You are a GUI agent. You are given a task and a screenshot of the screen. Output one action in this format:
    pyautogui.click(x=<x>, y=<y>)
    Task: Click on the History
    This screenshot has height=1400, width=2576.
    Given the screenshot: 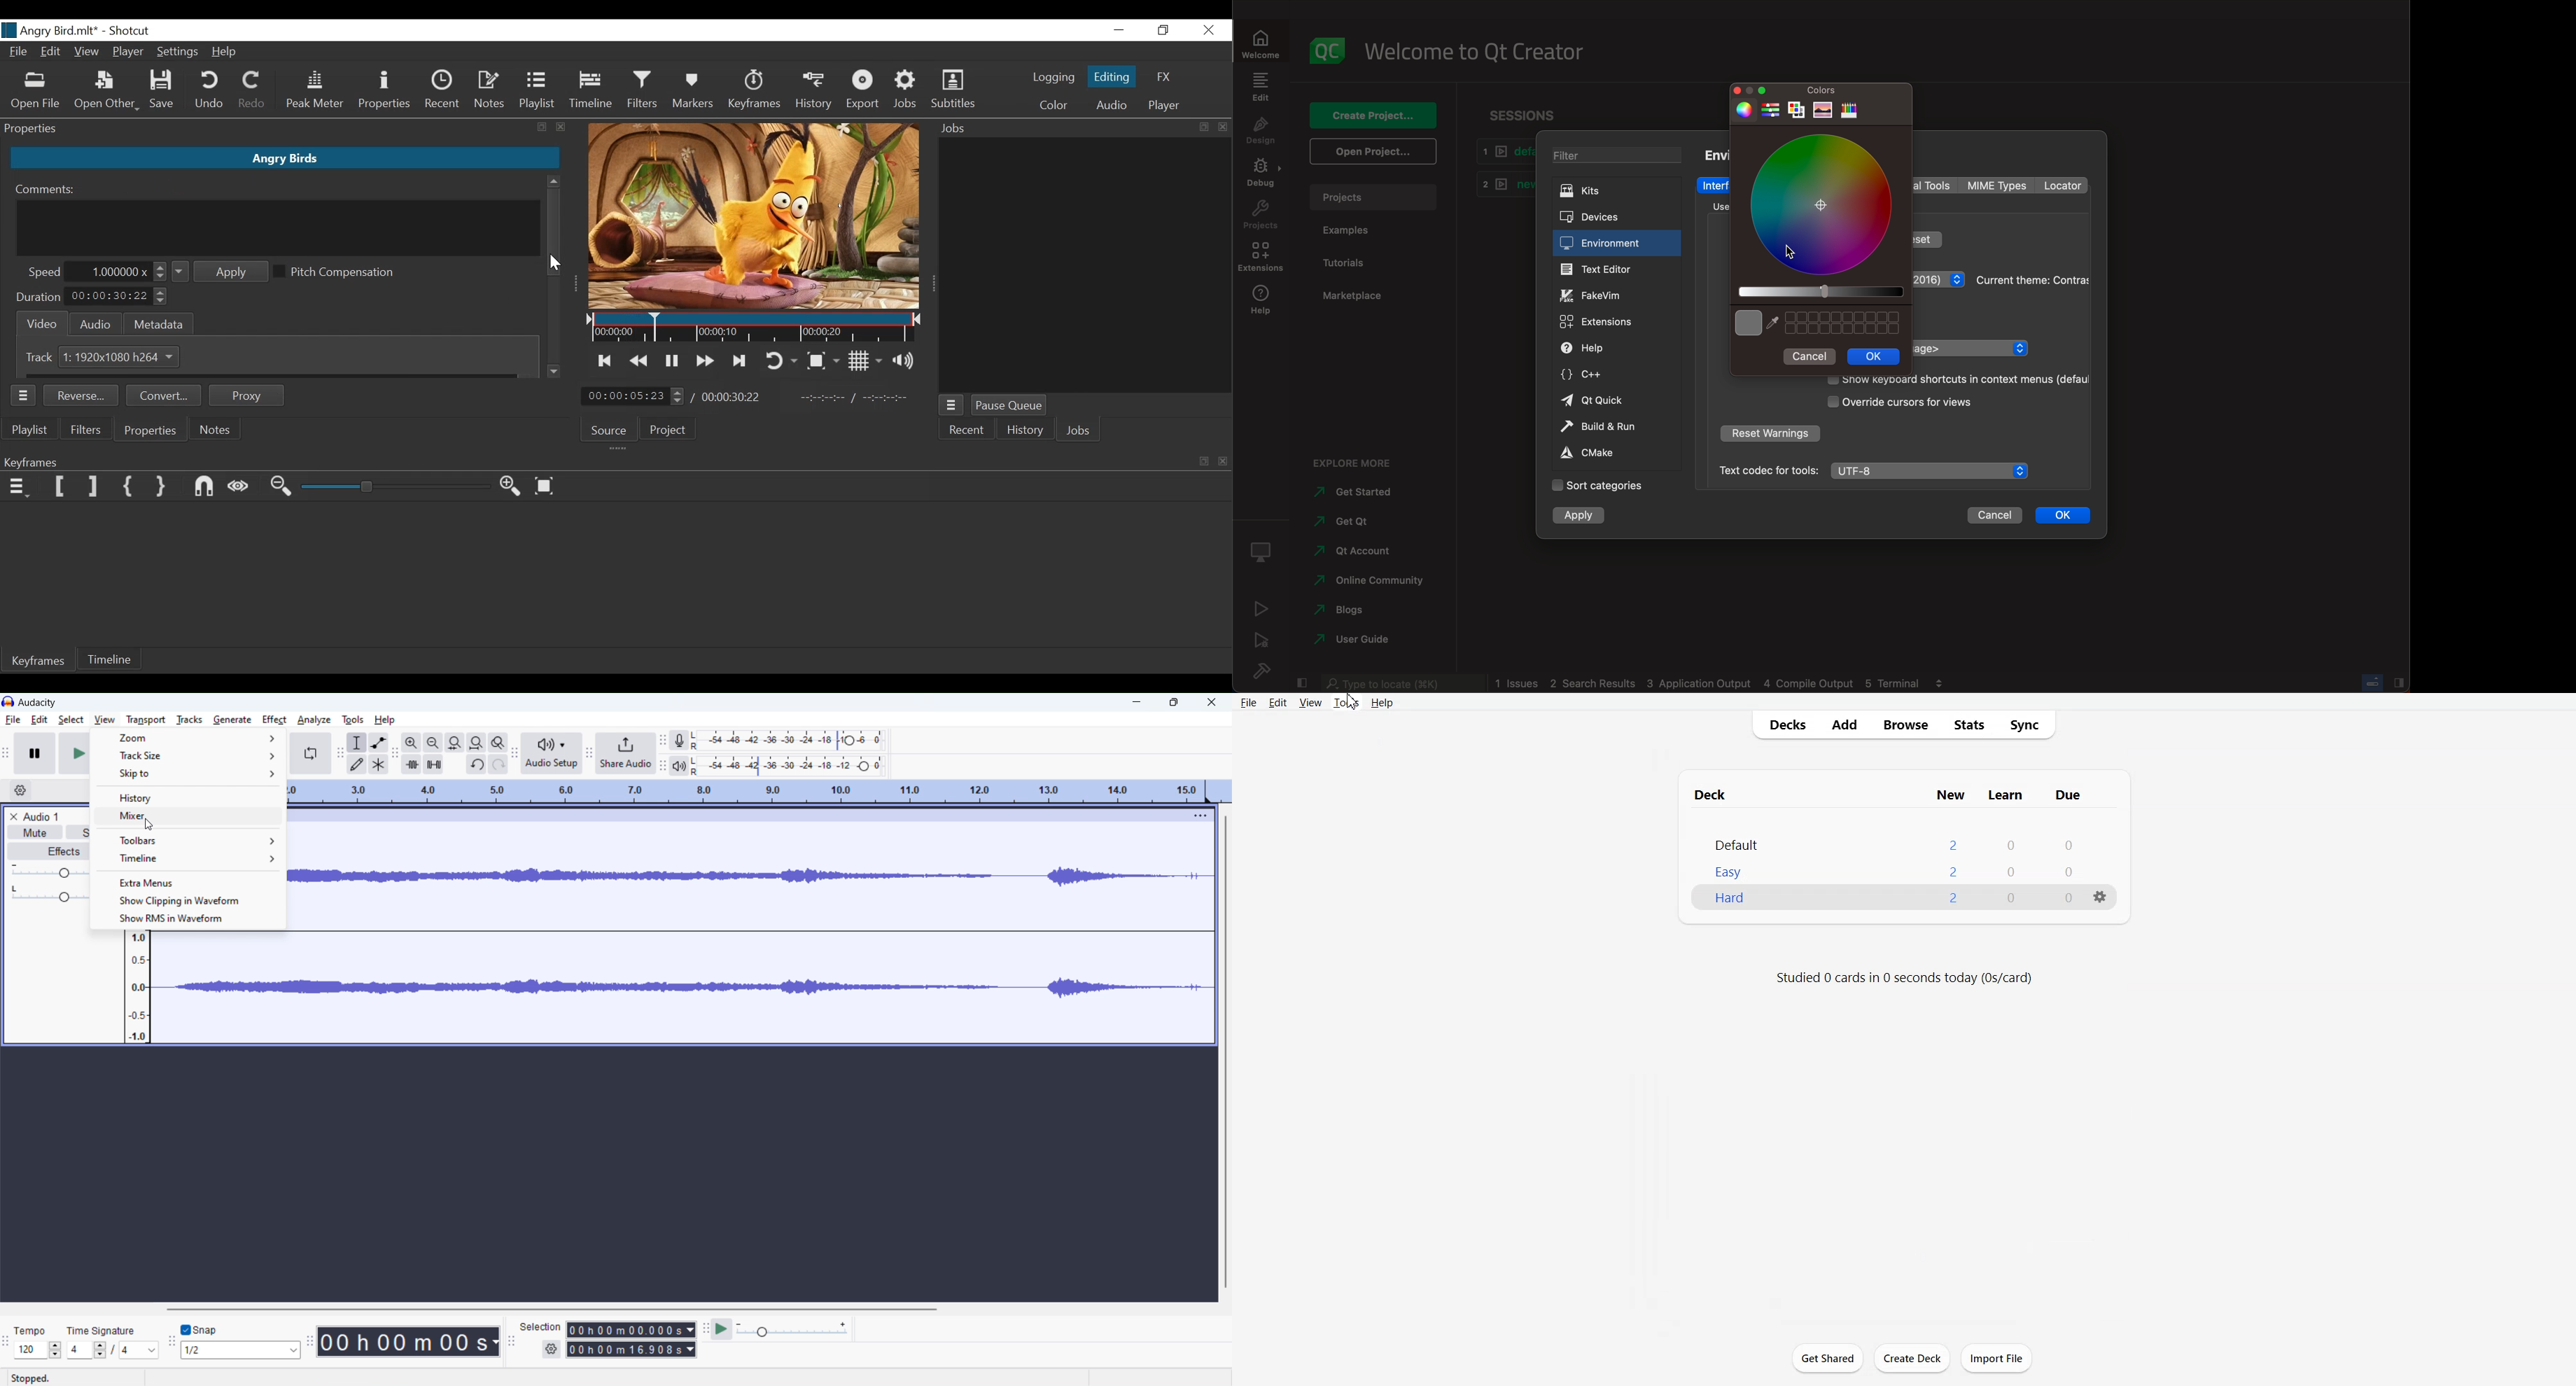 What is the action you would take?
    pyautogui.click(x=813, y=92)
    